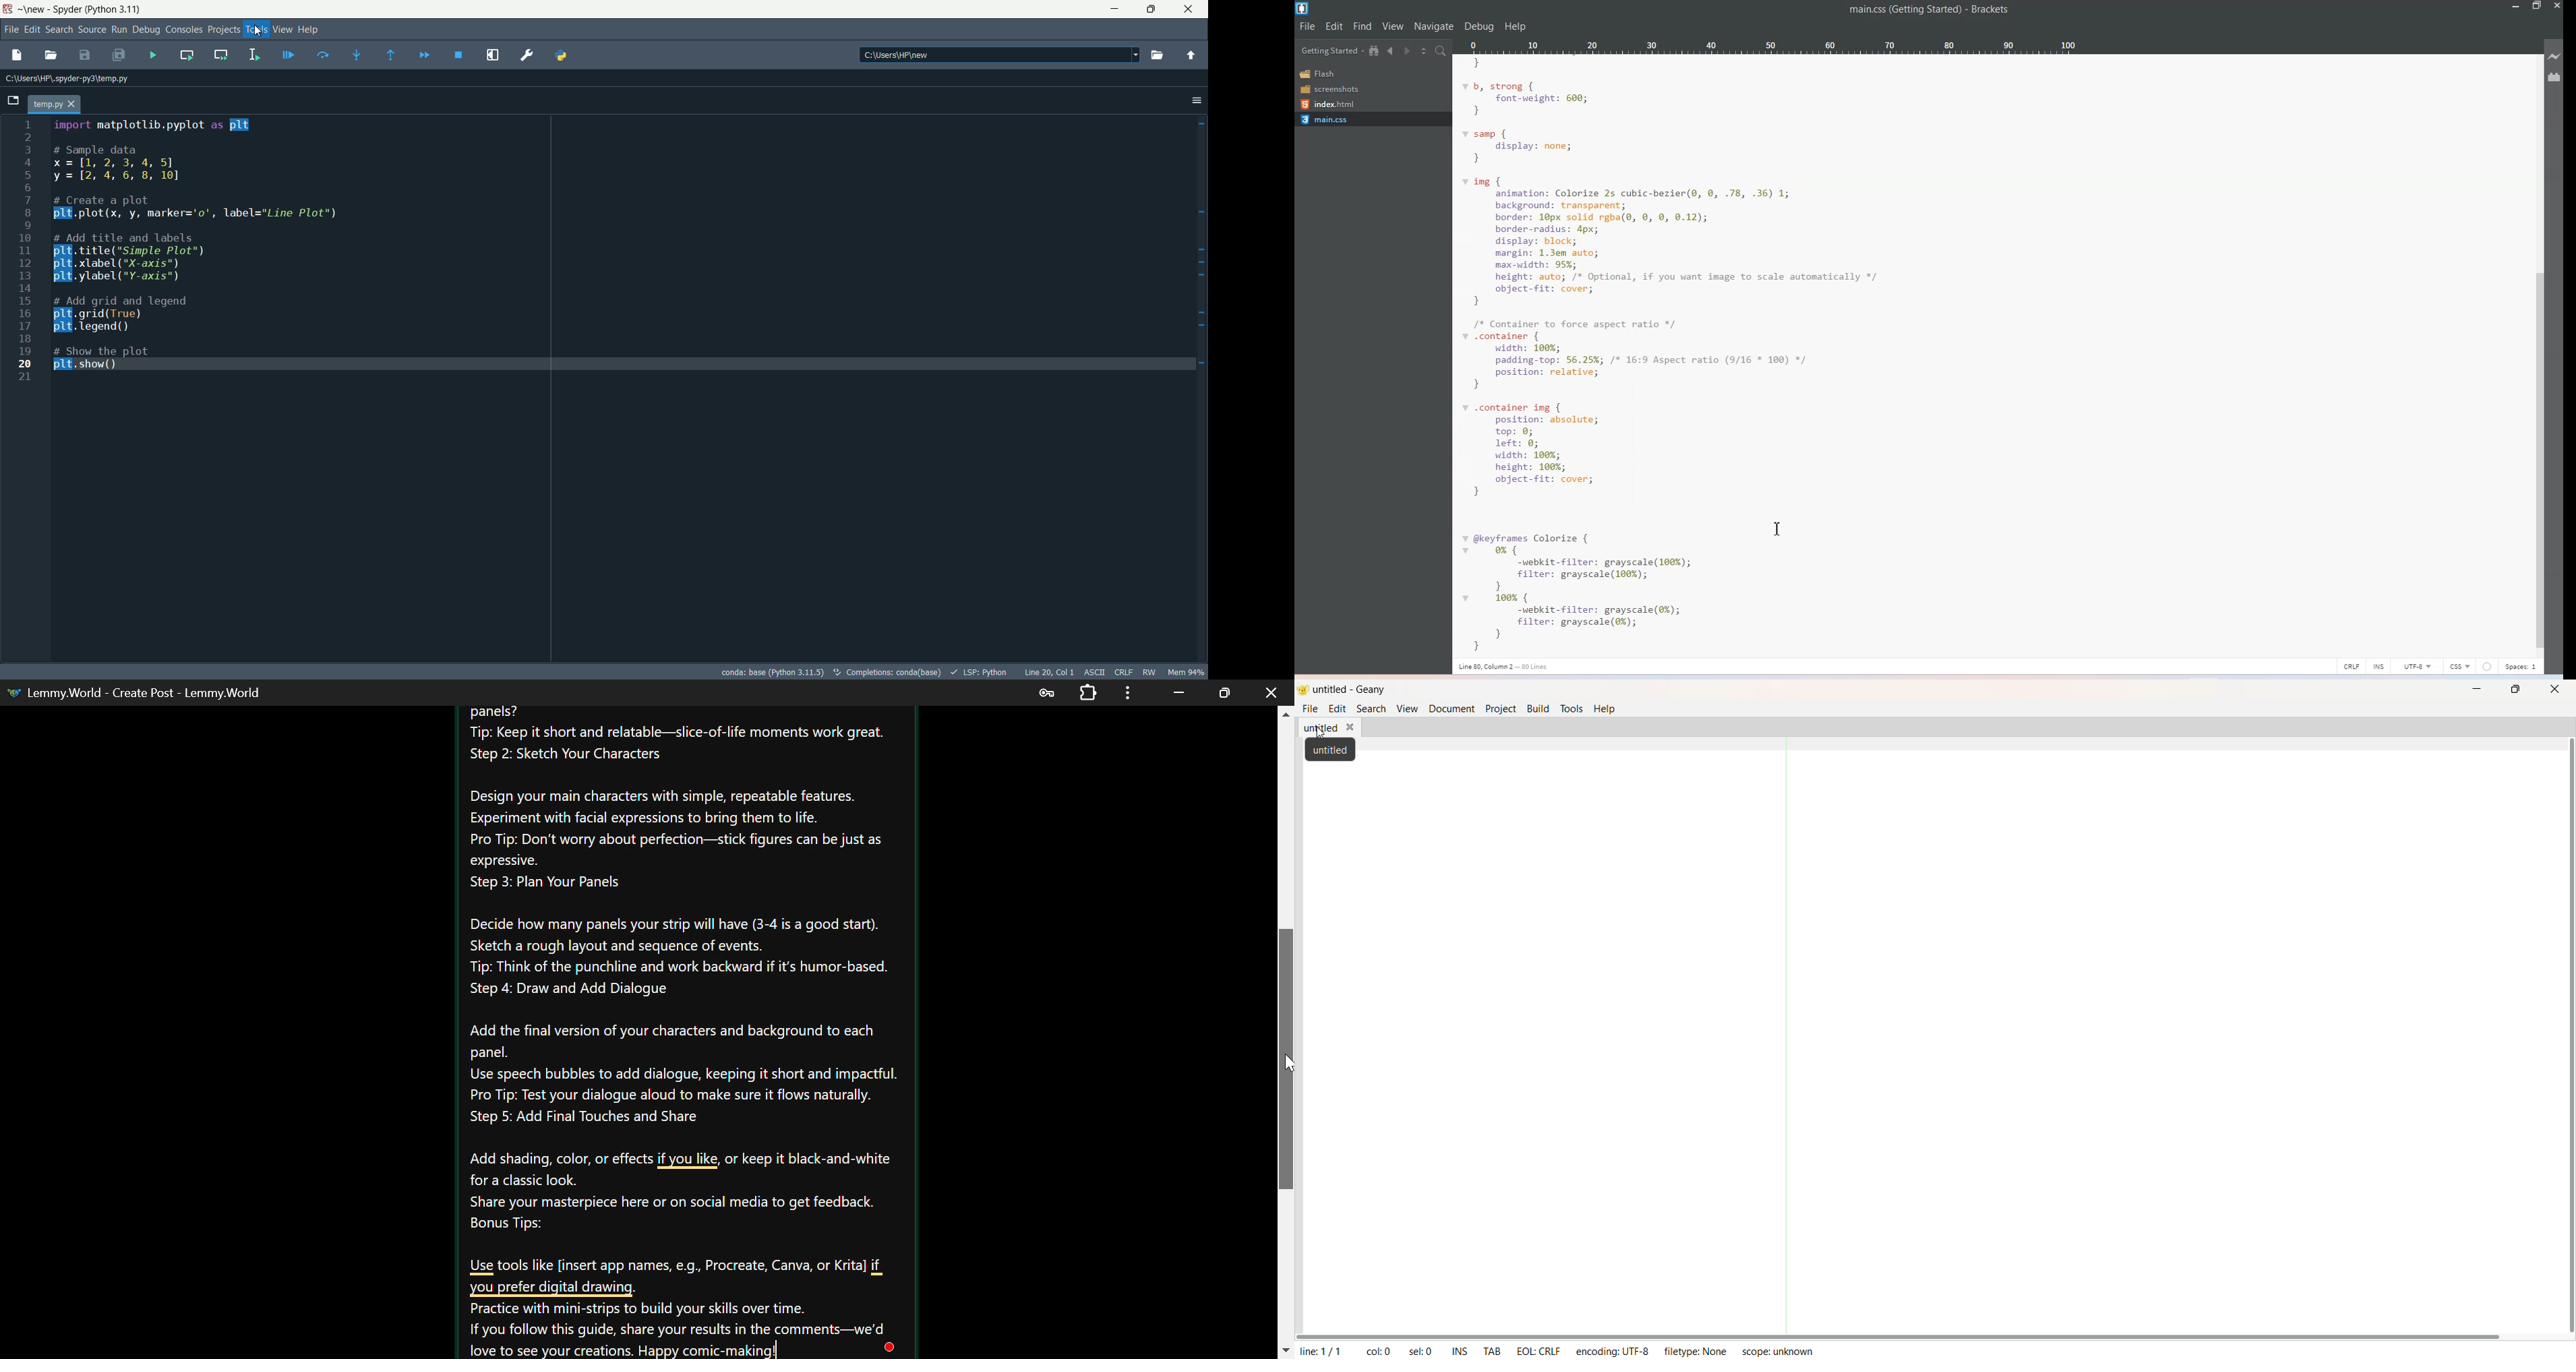 The width and height of the screenshot is (2576, 1372). What do you see at coordinates (1331, 52) in the screenshot?
I see `Getting Started` at bounding box center [1331, 52].